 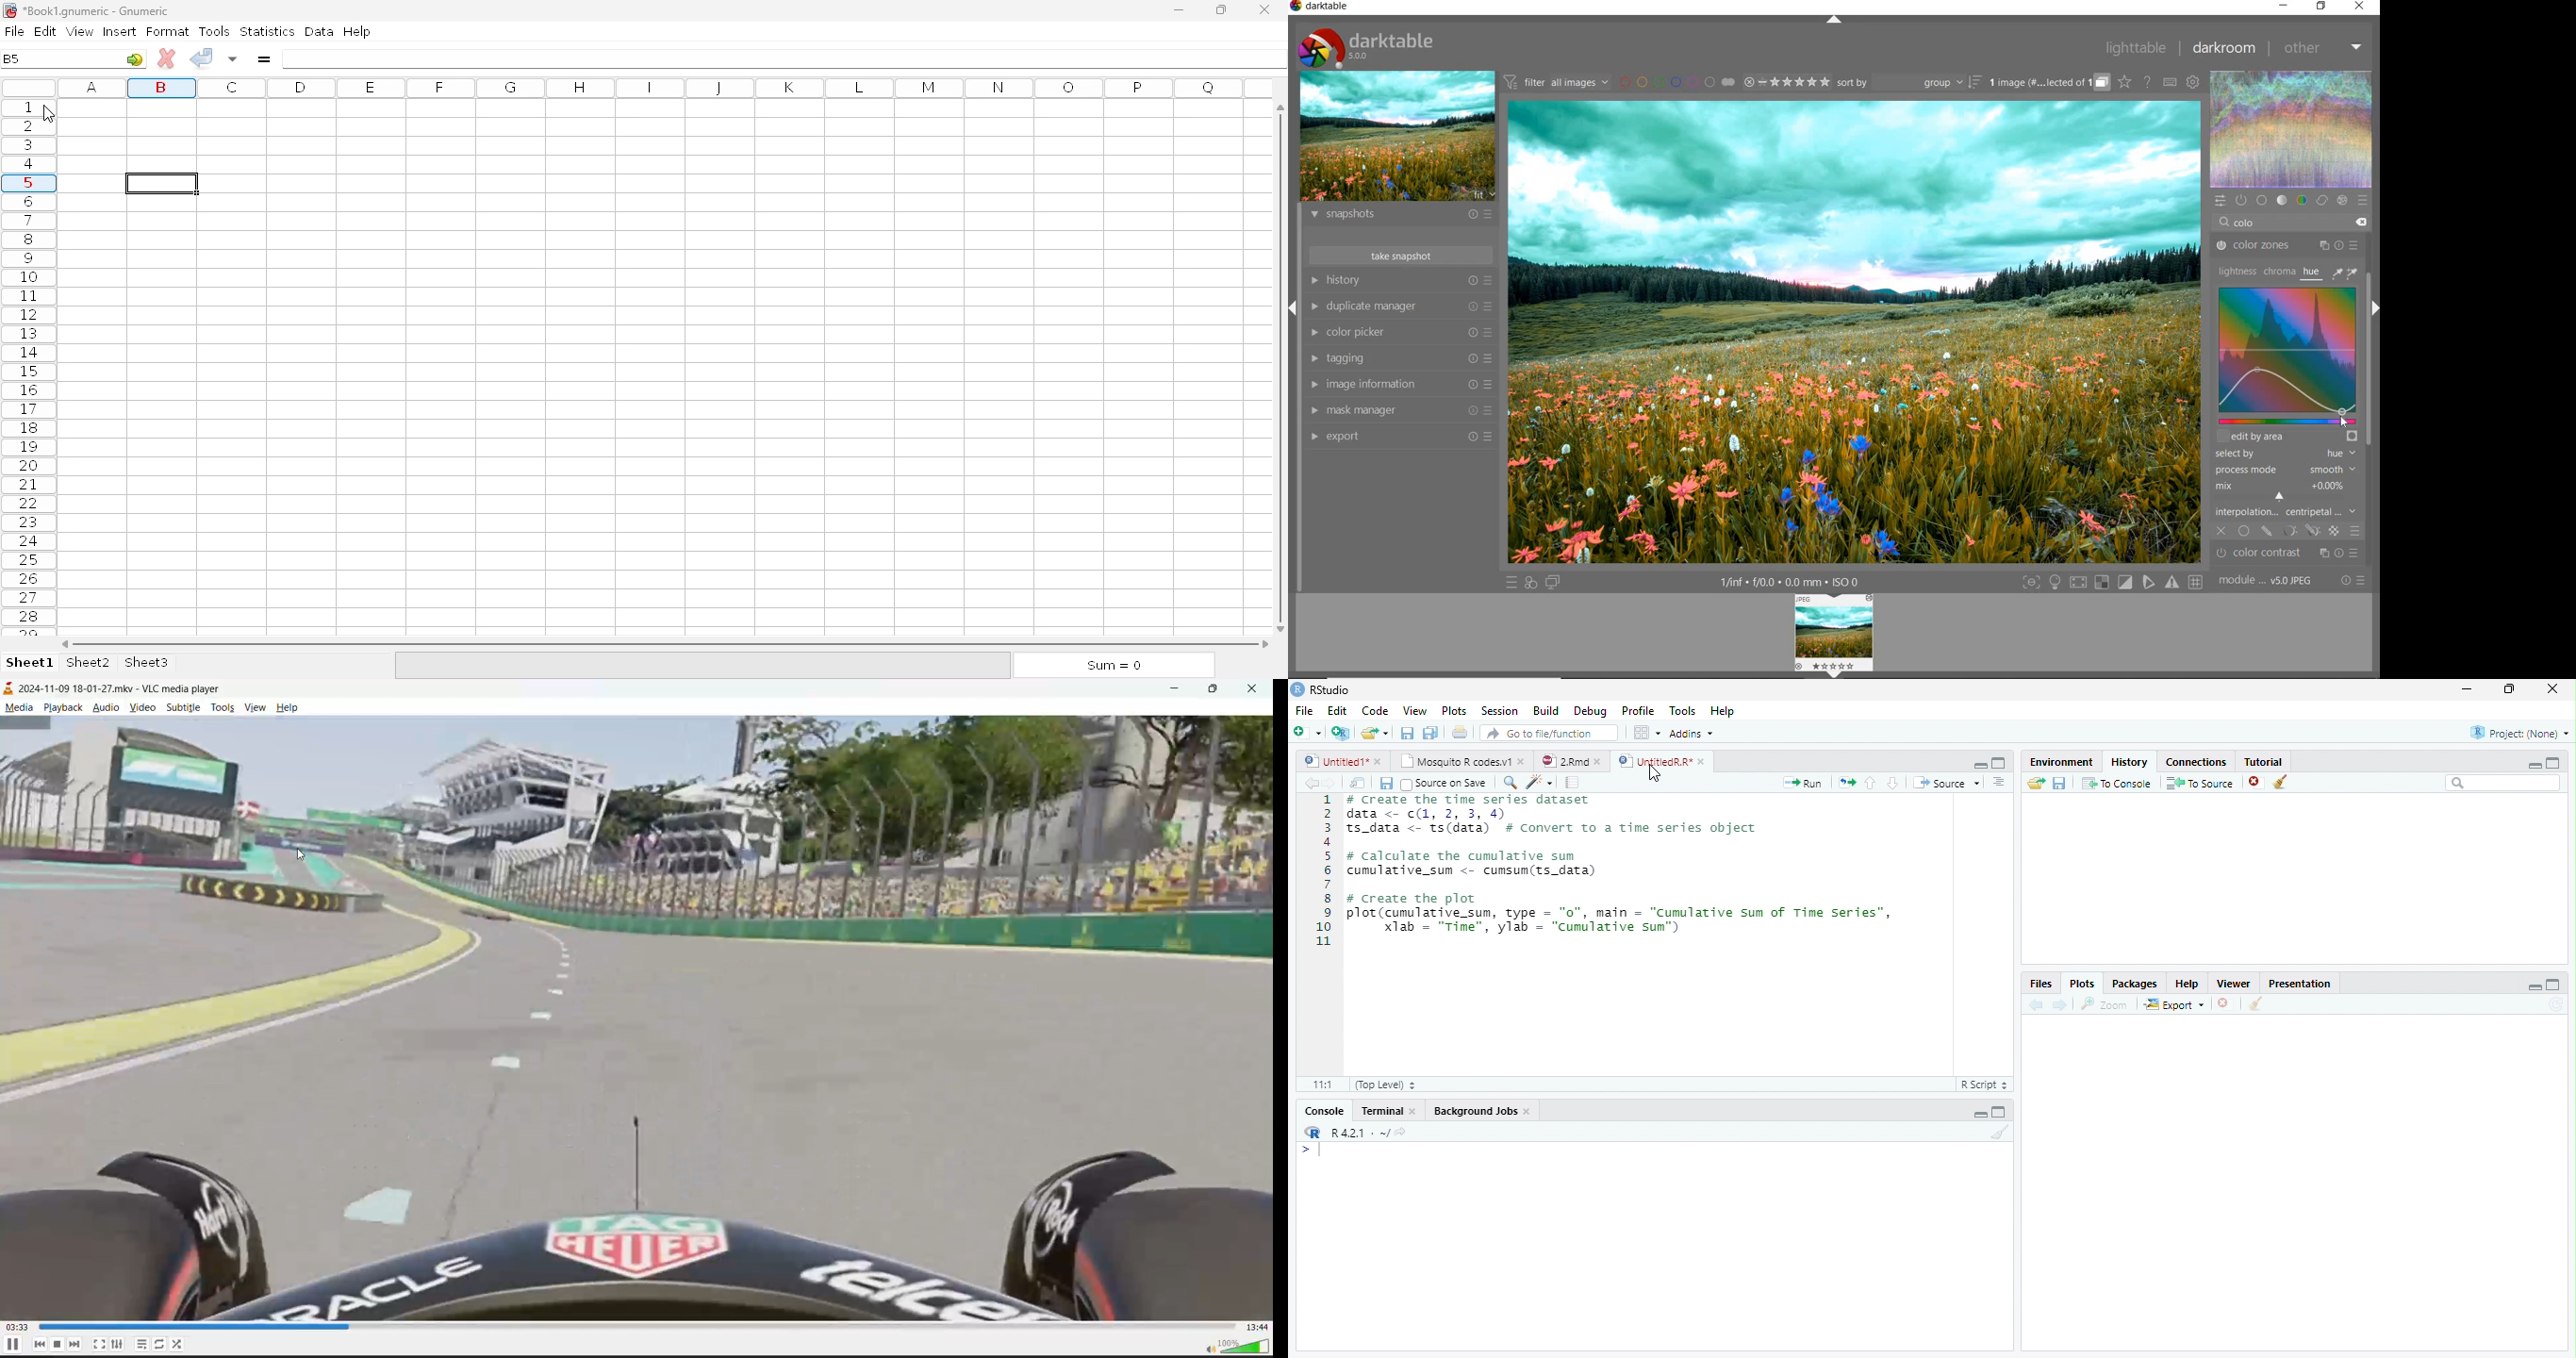 What do you see at coordinates (1787, 82) in the screenshot?
I see `range ratings for selected images` at bounding box center [1787, 82].